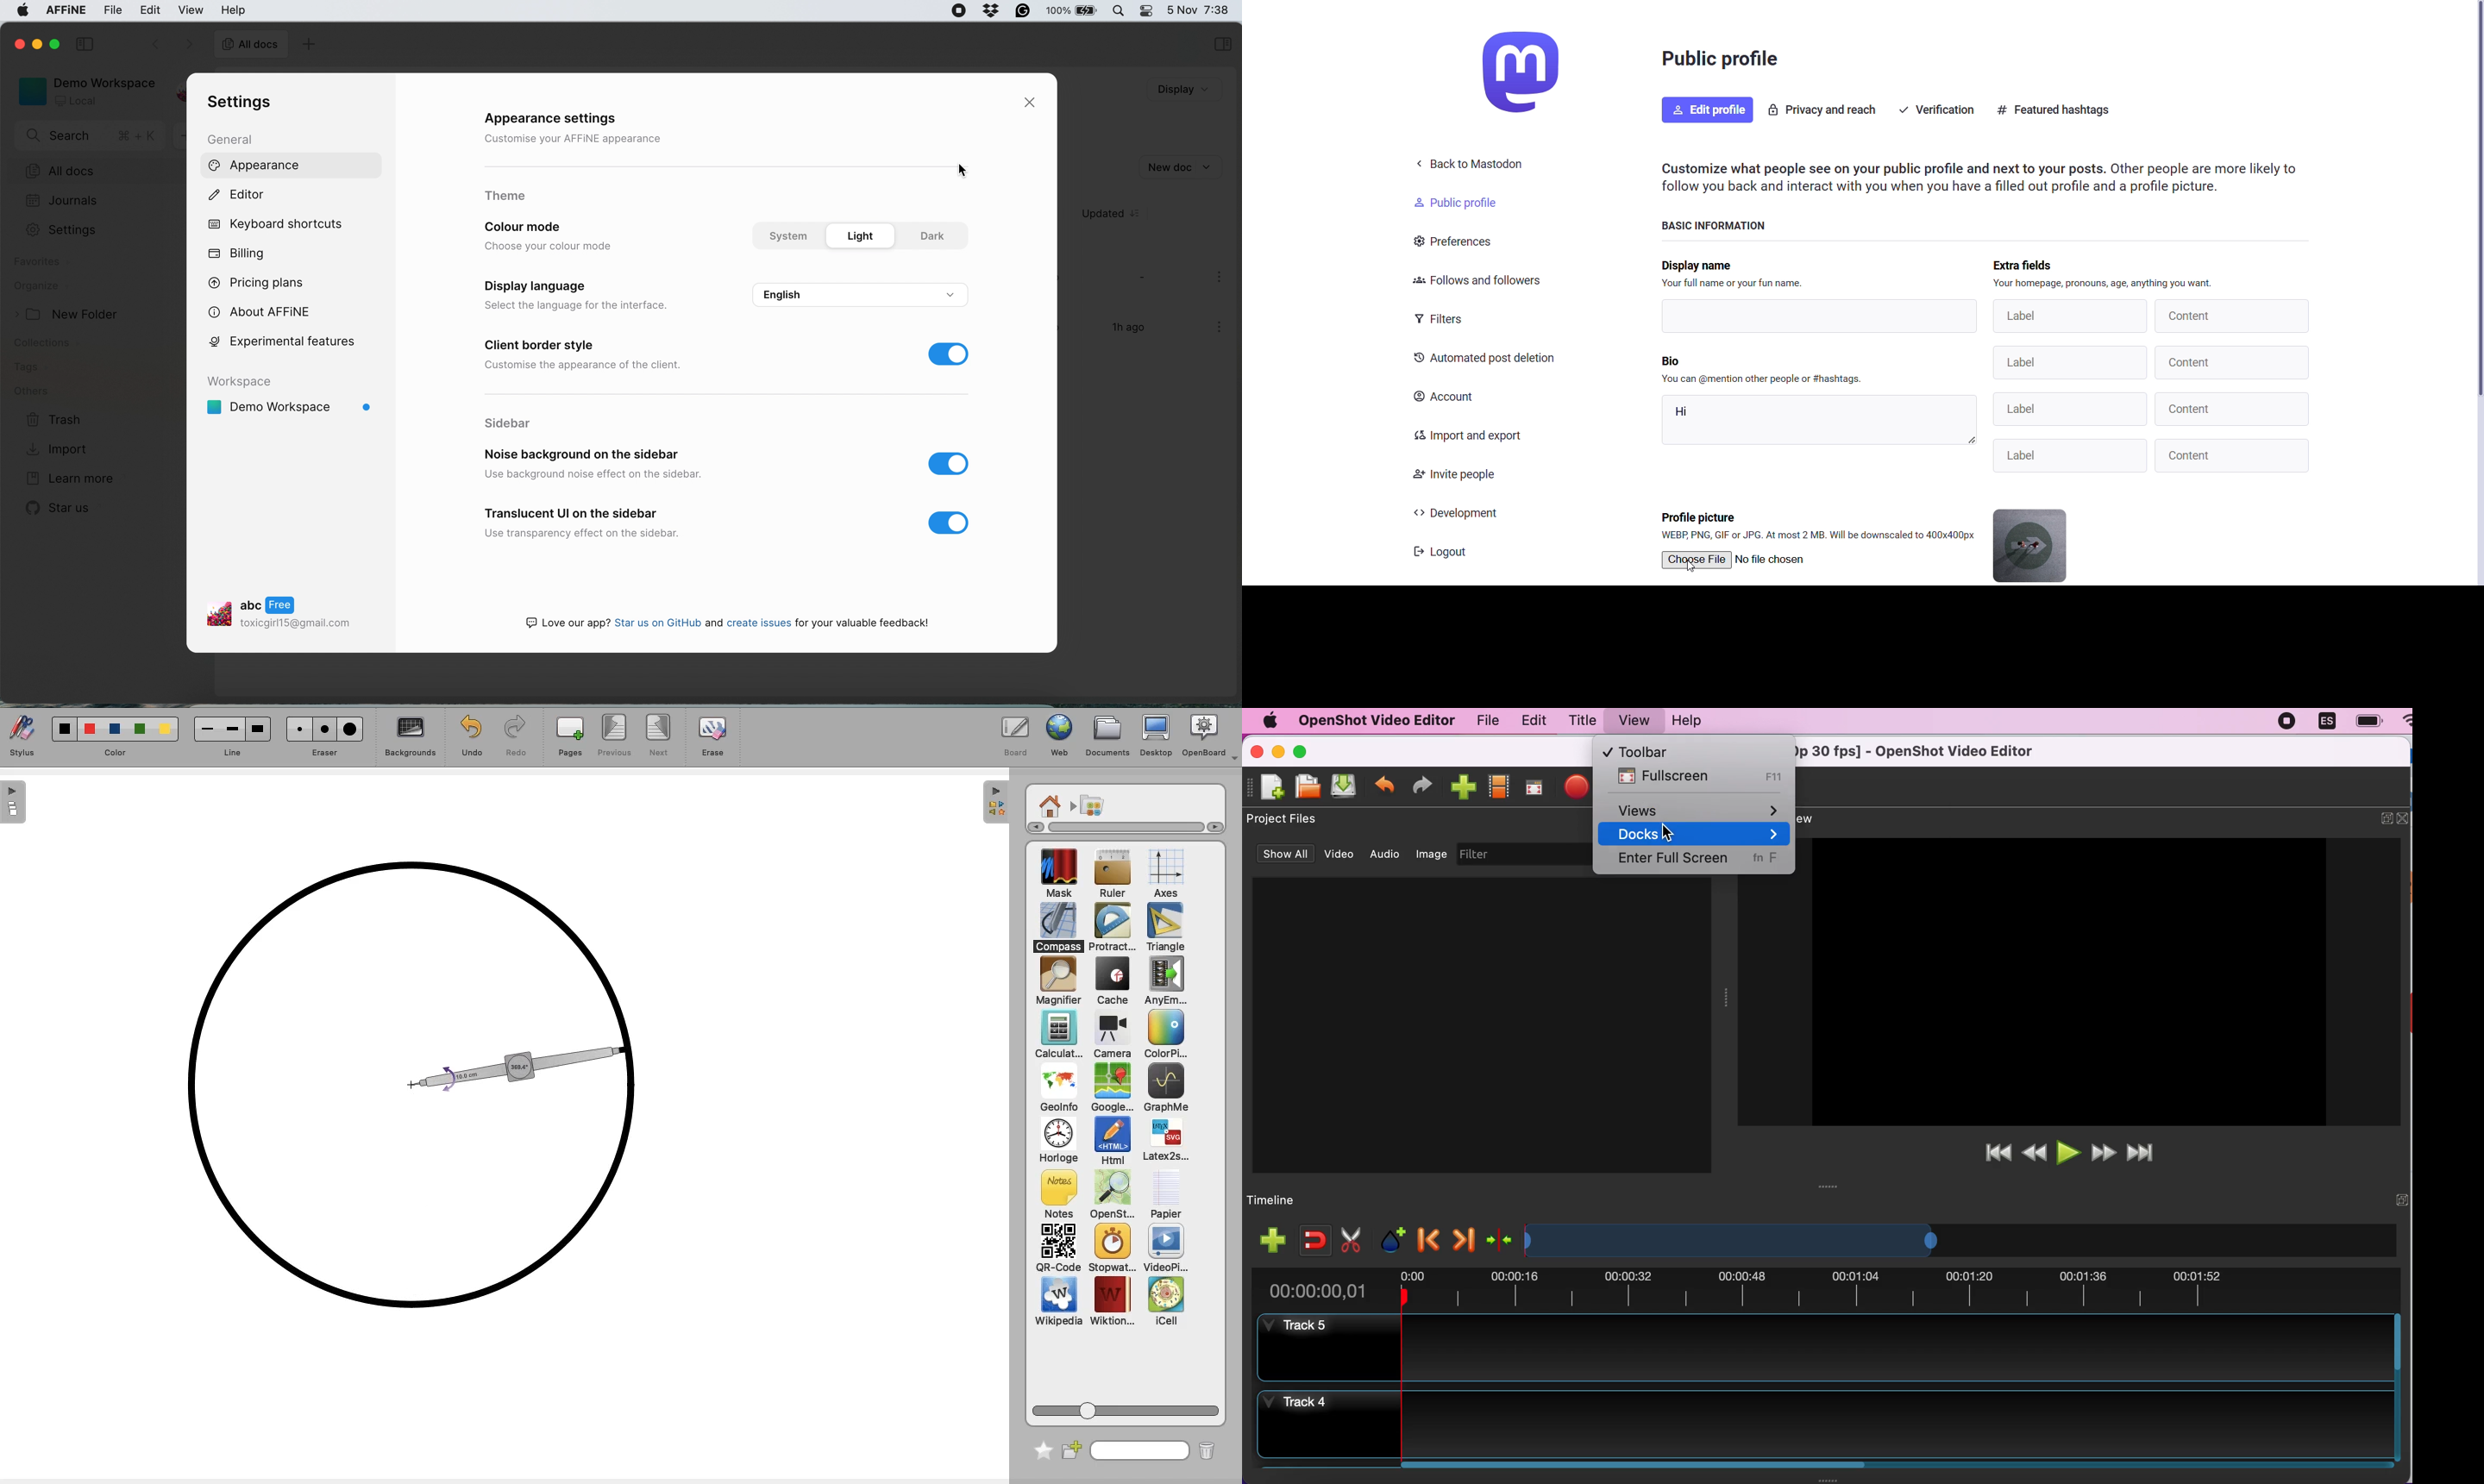 This screenshot has height=1484, width=2492. Describe the element at coordinates (86, 90) in the screenshot. I see `workspace` at that location.